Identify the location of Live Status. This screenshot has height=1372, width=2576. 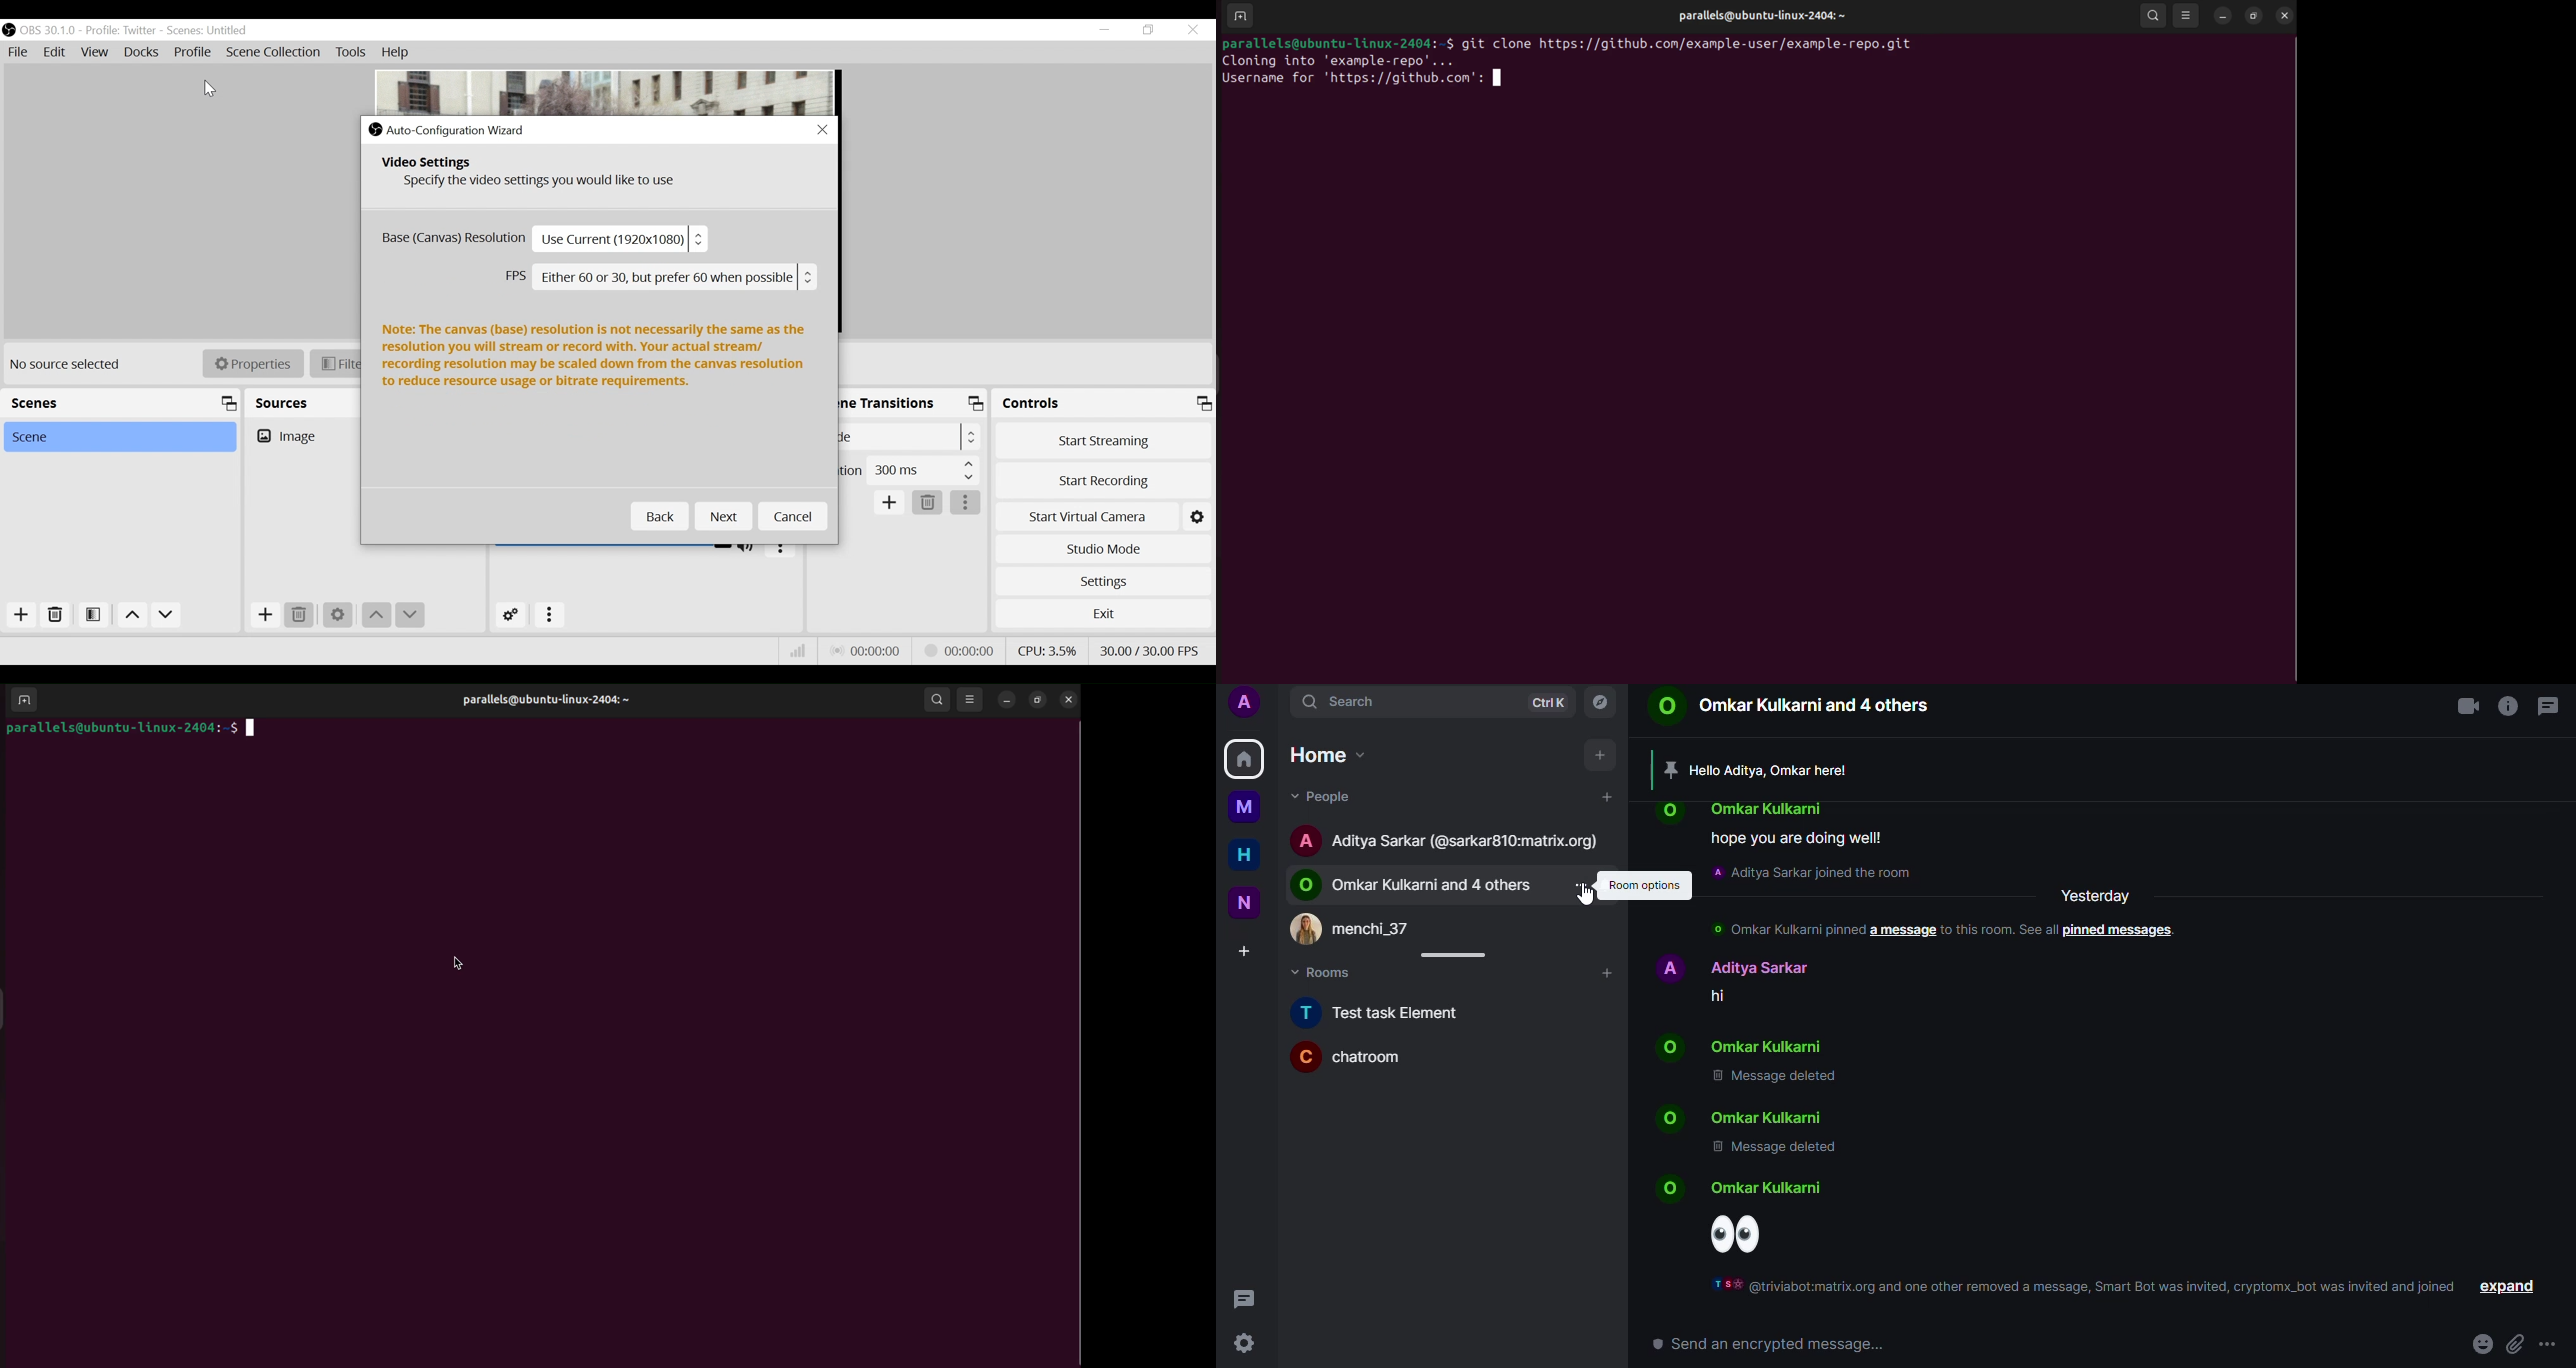
(868, 650).